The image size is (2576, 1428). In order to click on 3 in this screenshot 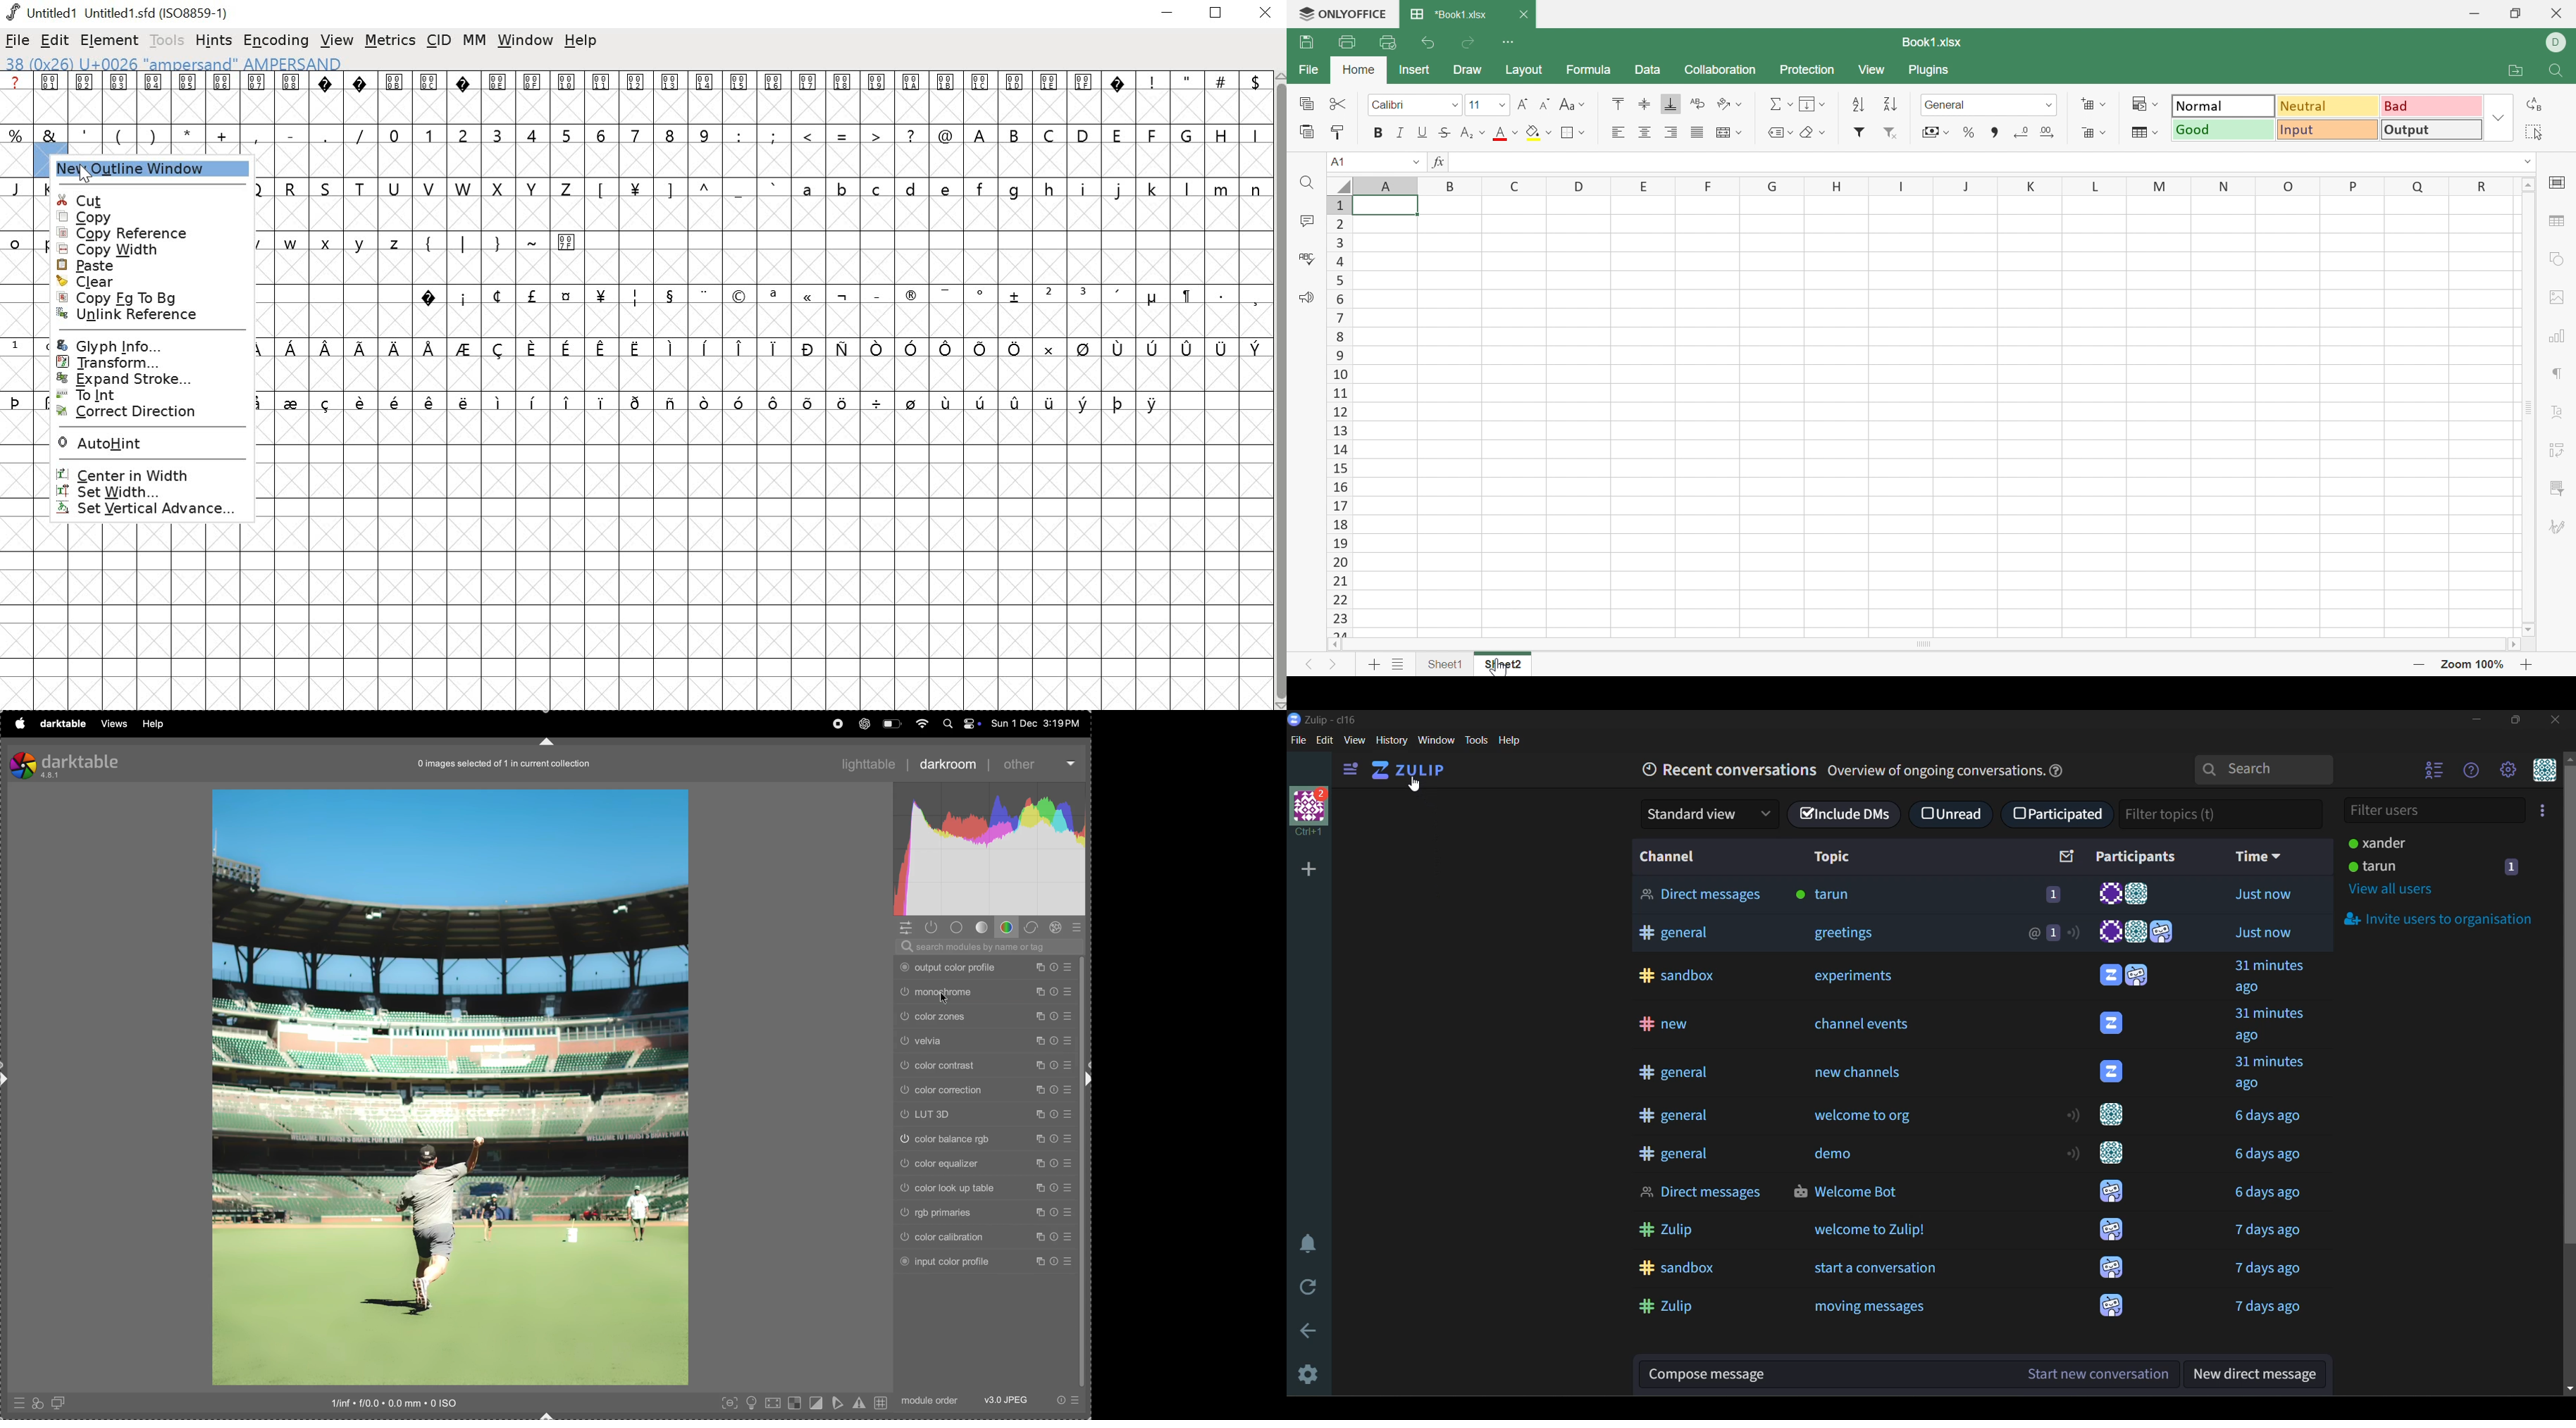, I will do `click(498, 134)`.